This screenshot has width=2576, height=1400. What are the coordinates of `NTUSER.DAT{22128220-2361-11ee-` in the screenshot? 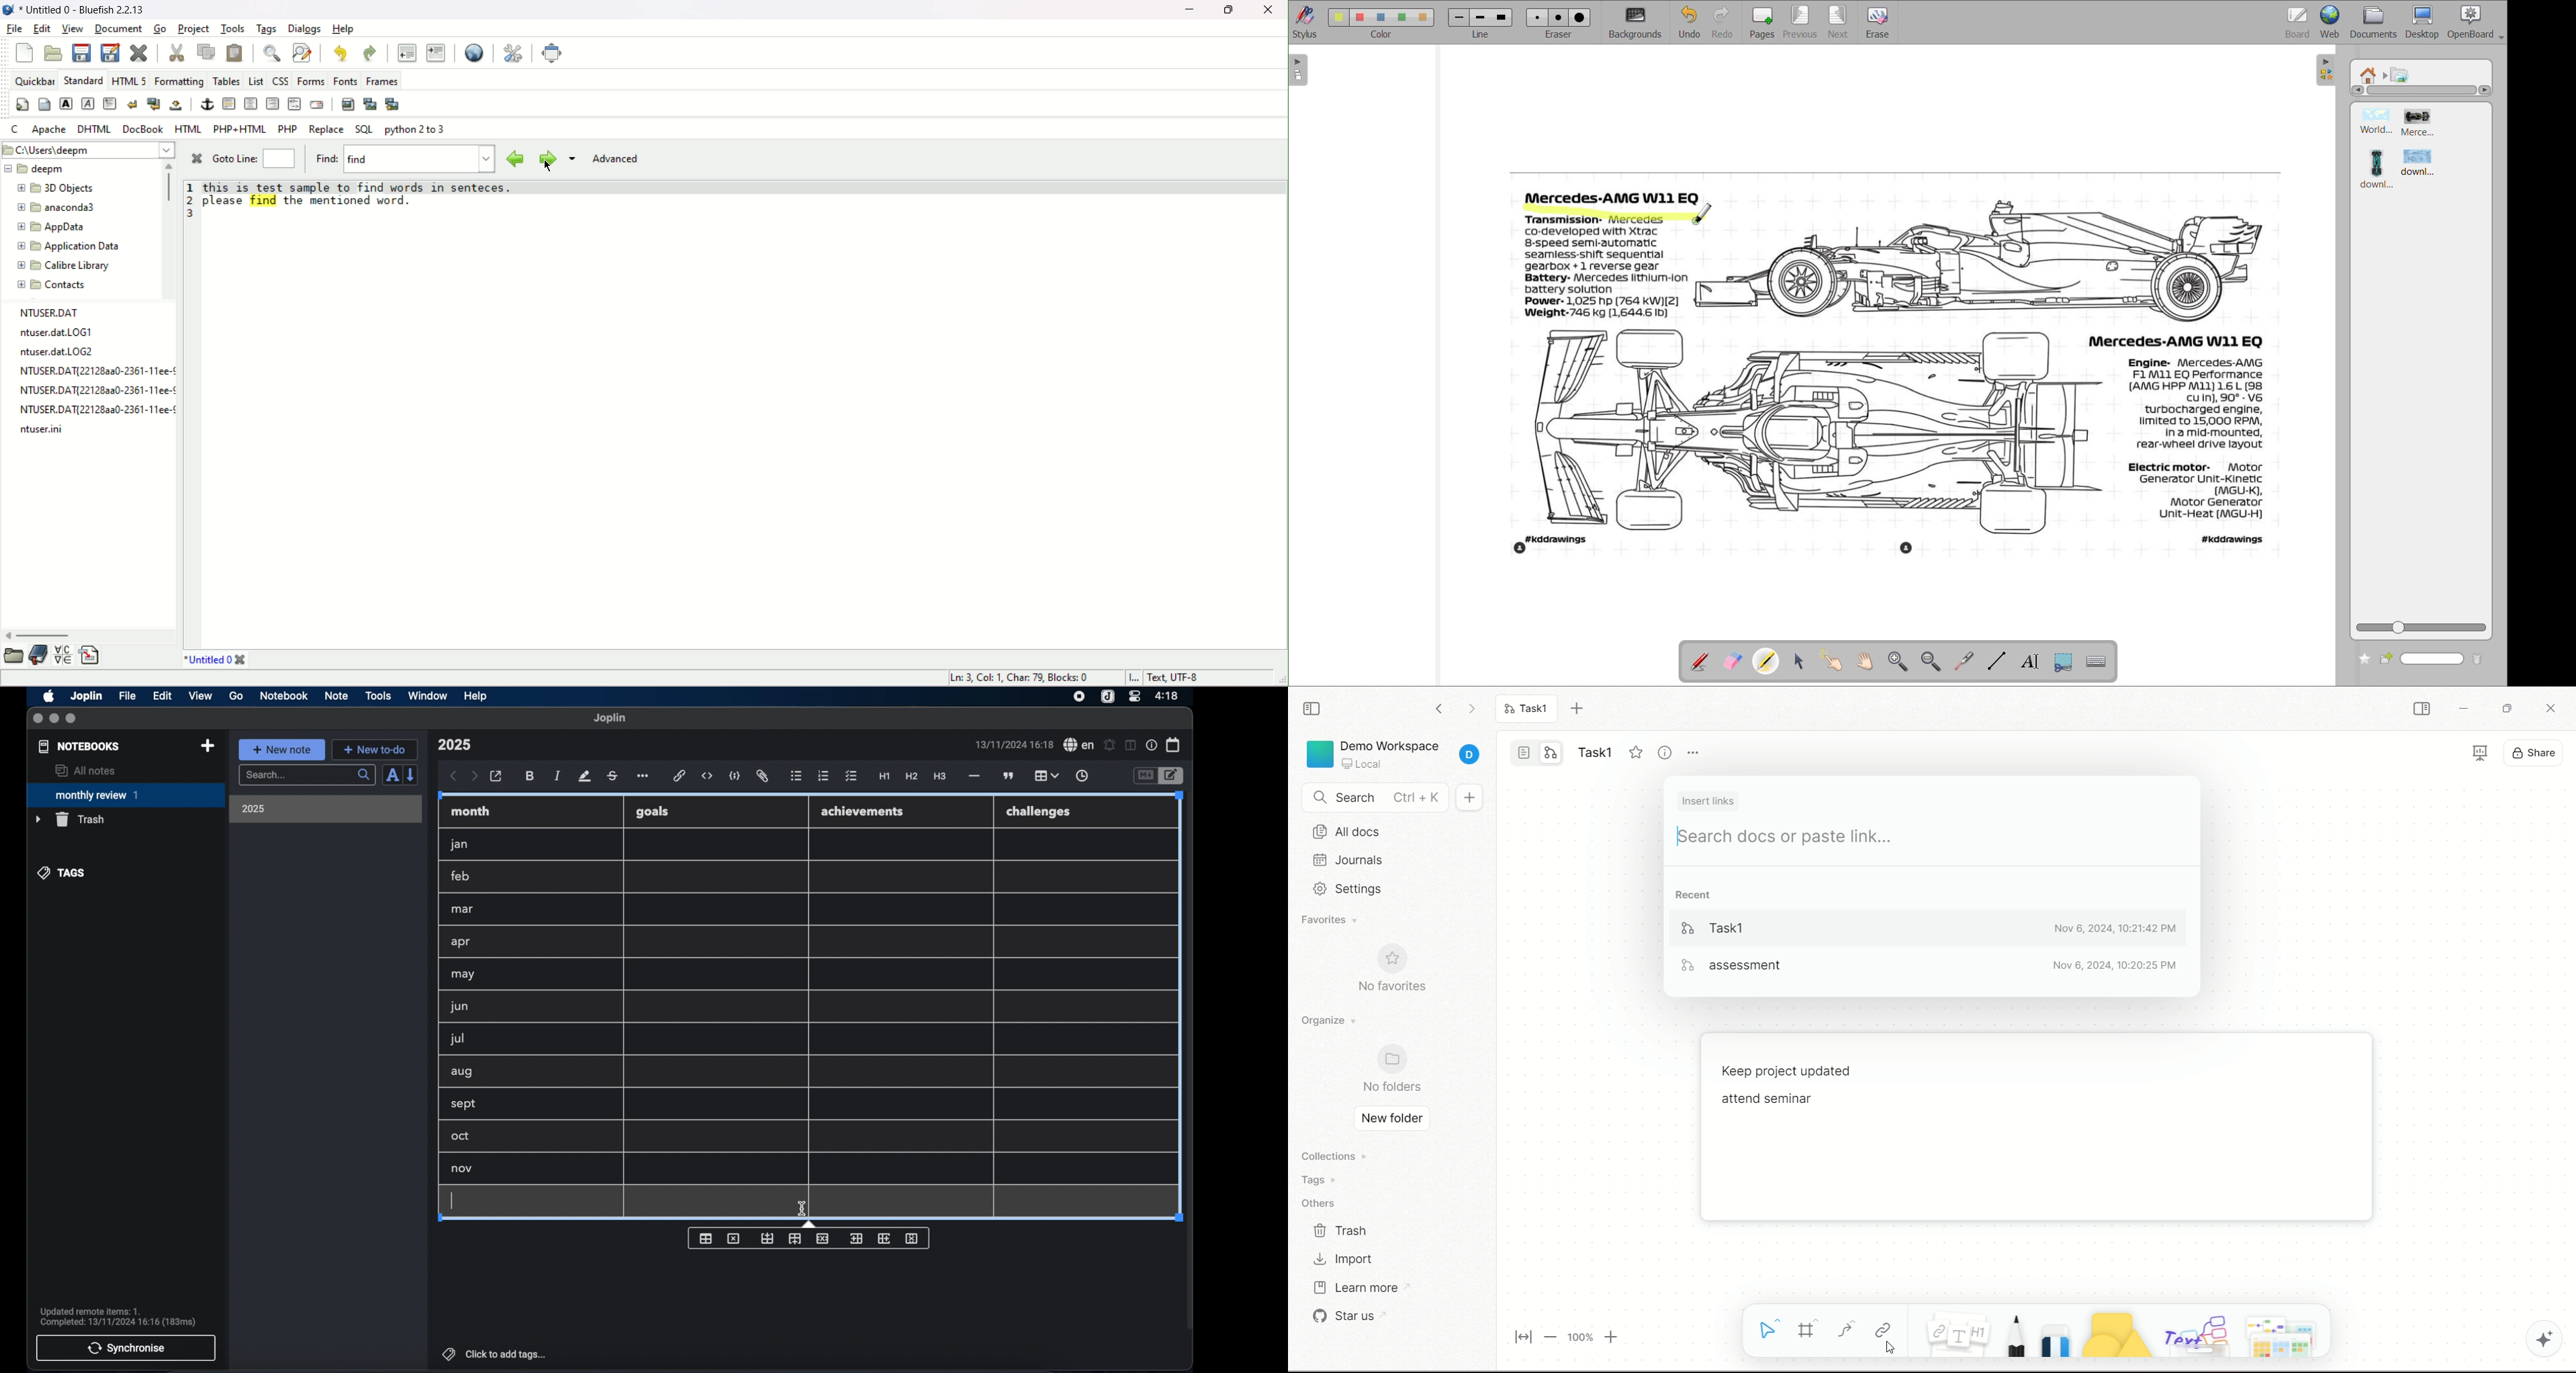 It's located at (89, 370).